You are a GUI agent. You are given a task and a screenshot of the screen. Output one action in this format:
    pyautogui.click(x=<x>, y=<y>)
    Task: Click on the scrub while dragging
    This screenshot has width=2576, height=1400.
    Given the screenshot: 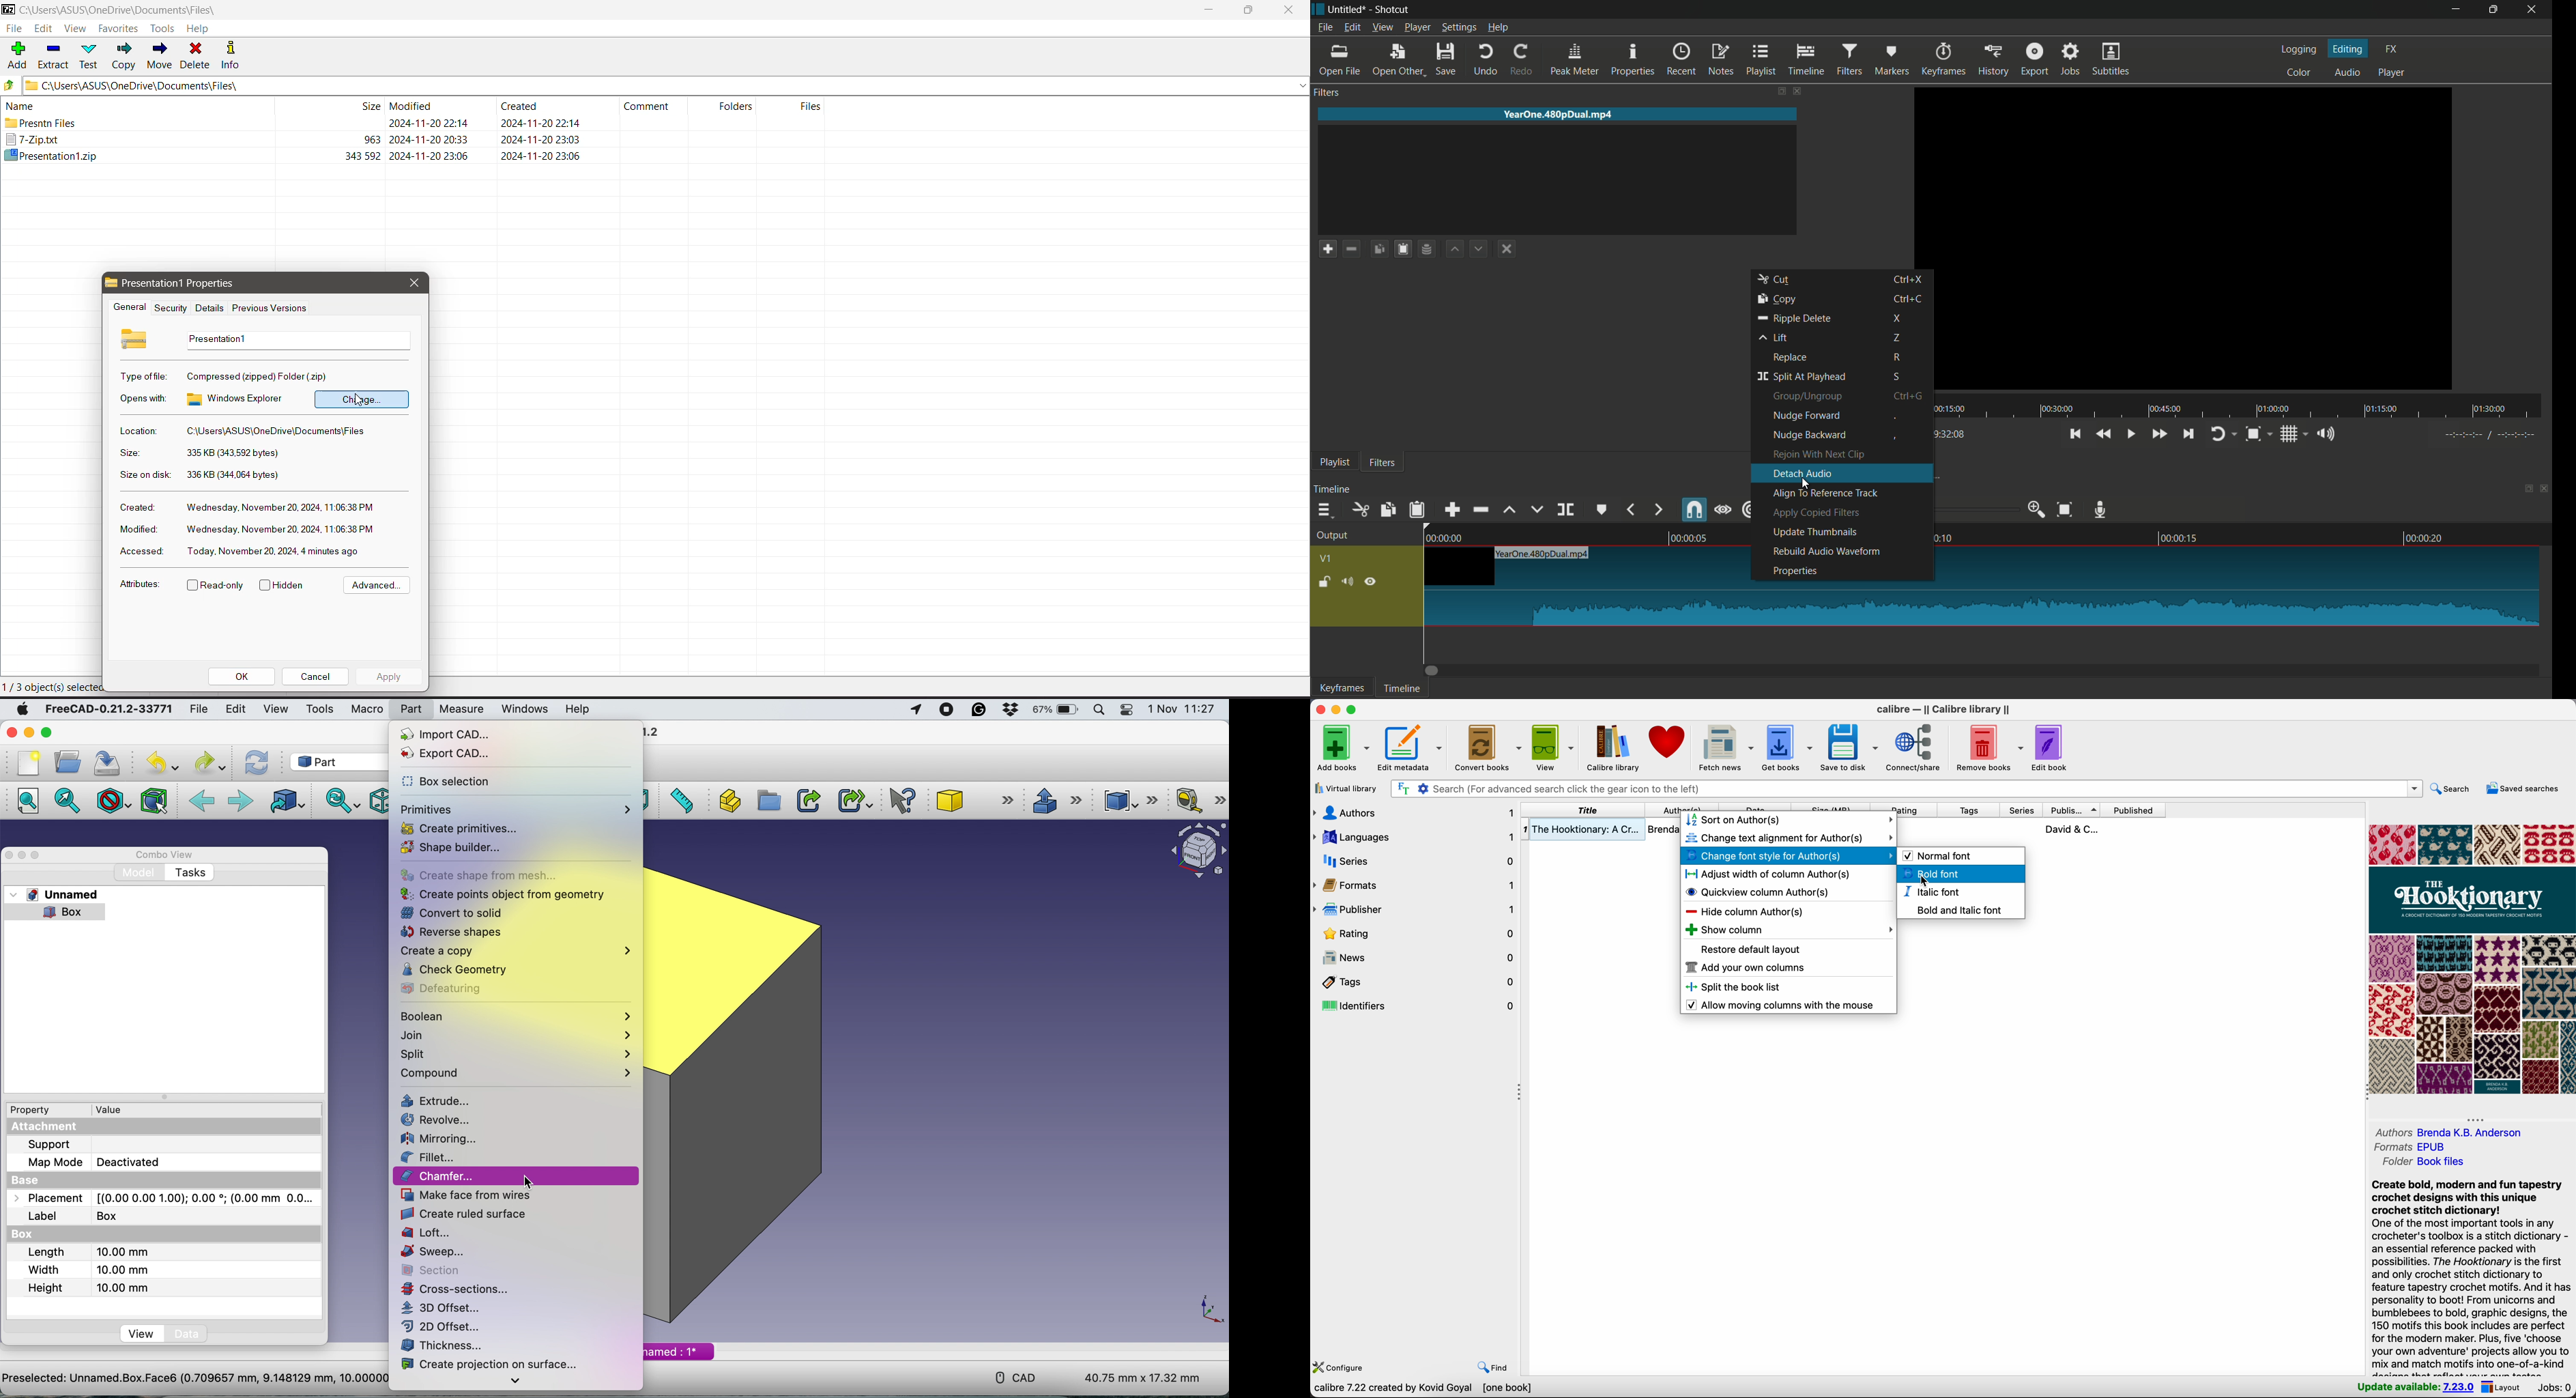 What is the action you would take?
    pyautogui.click(x=1724, y=509)
    